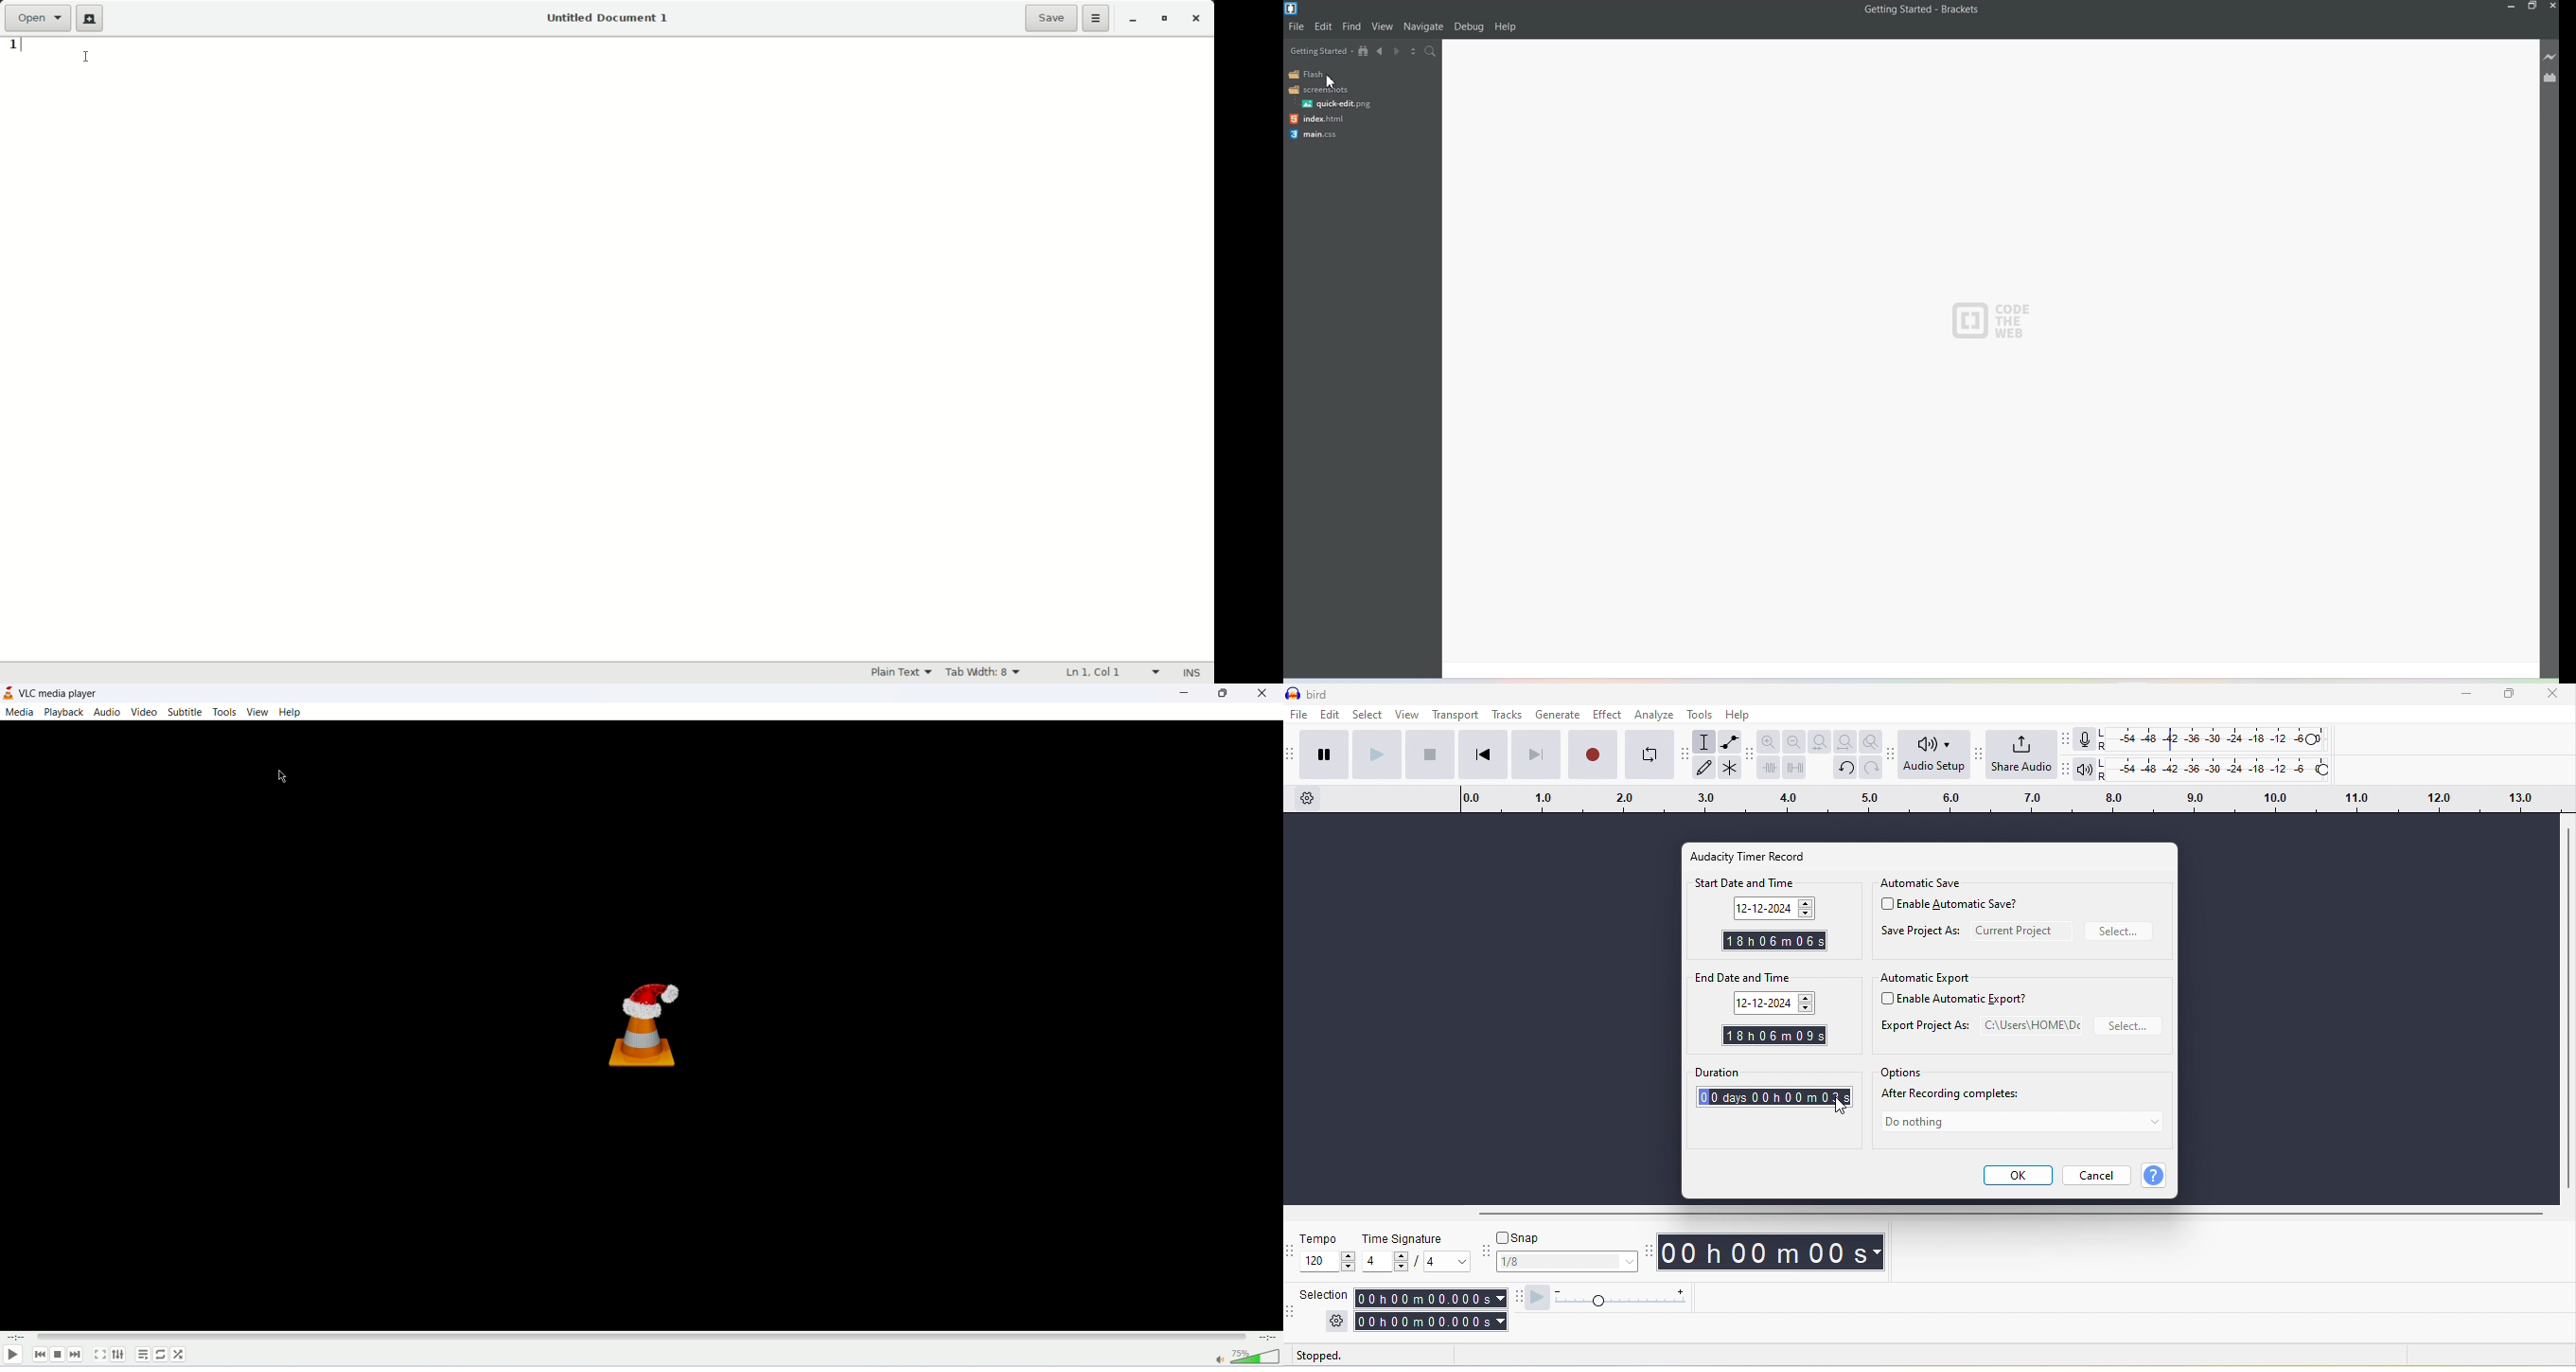  What do you see at coordinates (1322, 694) in the screenshot?
I see `title` at bounding box center [1322, 694].